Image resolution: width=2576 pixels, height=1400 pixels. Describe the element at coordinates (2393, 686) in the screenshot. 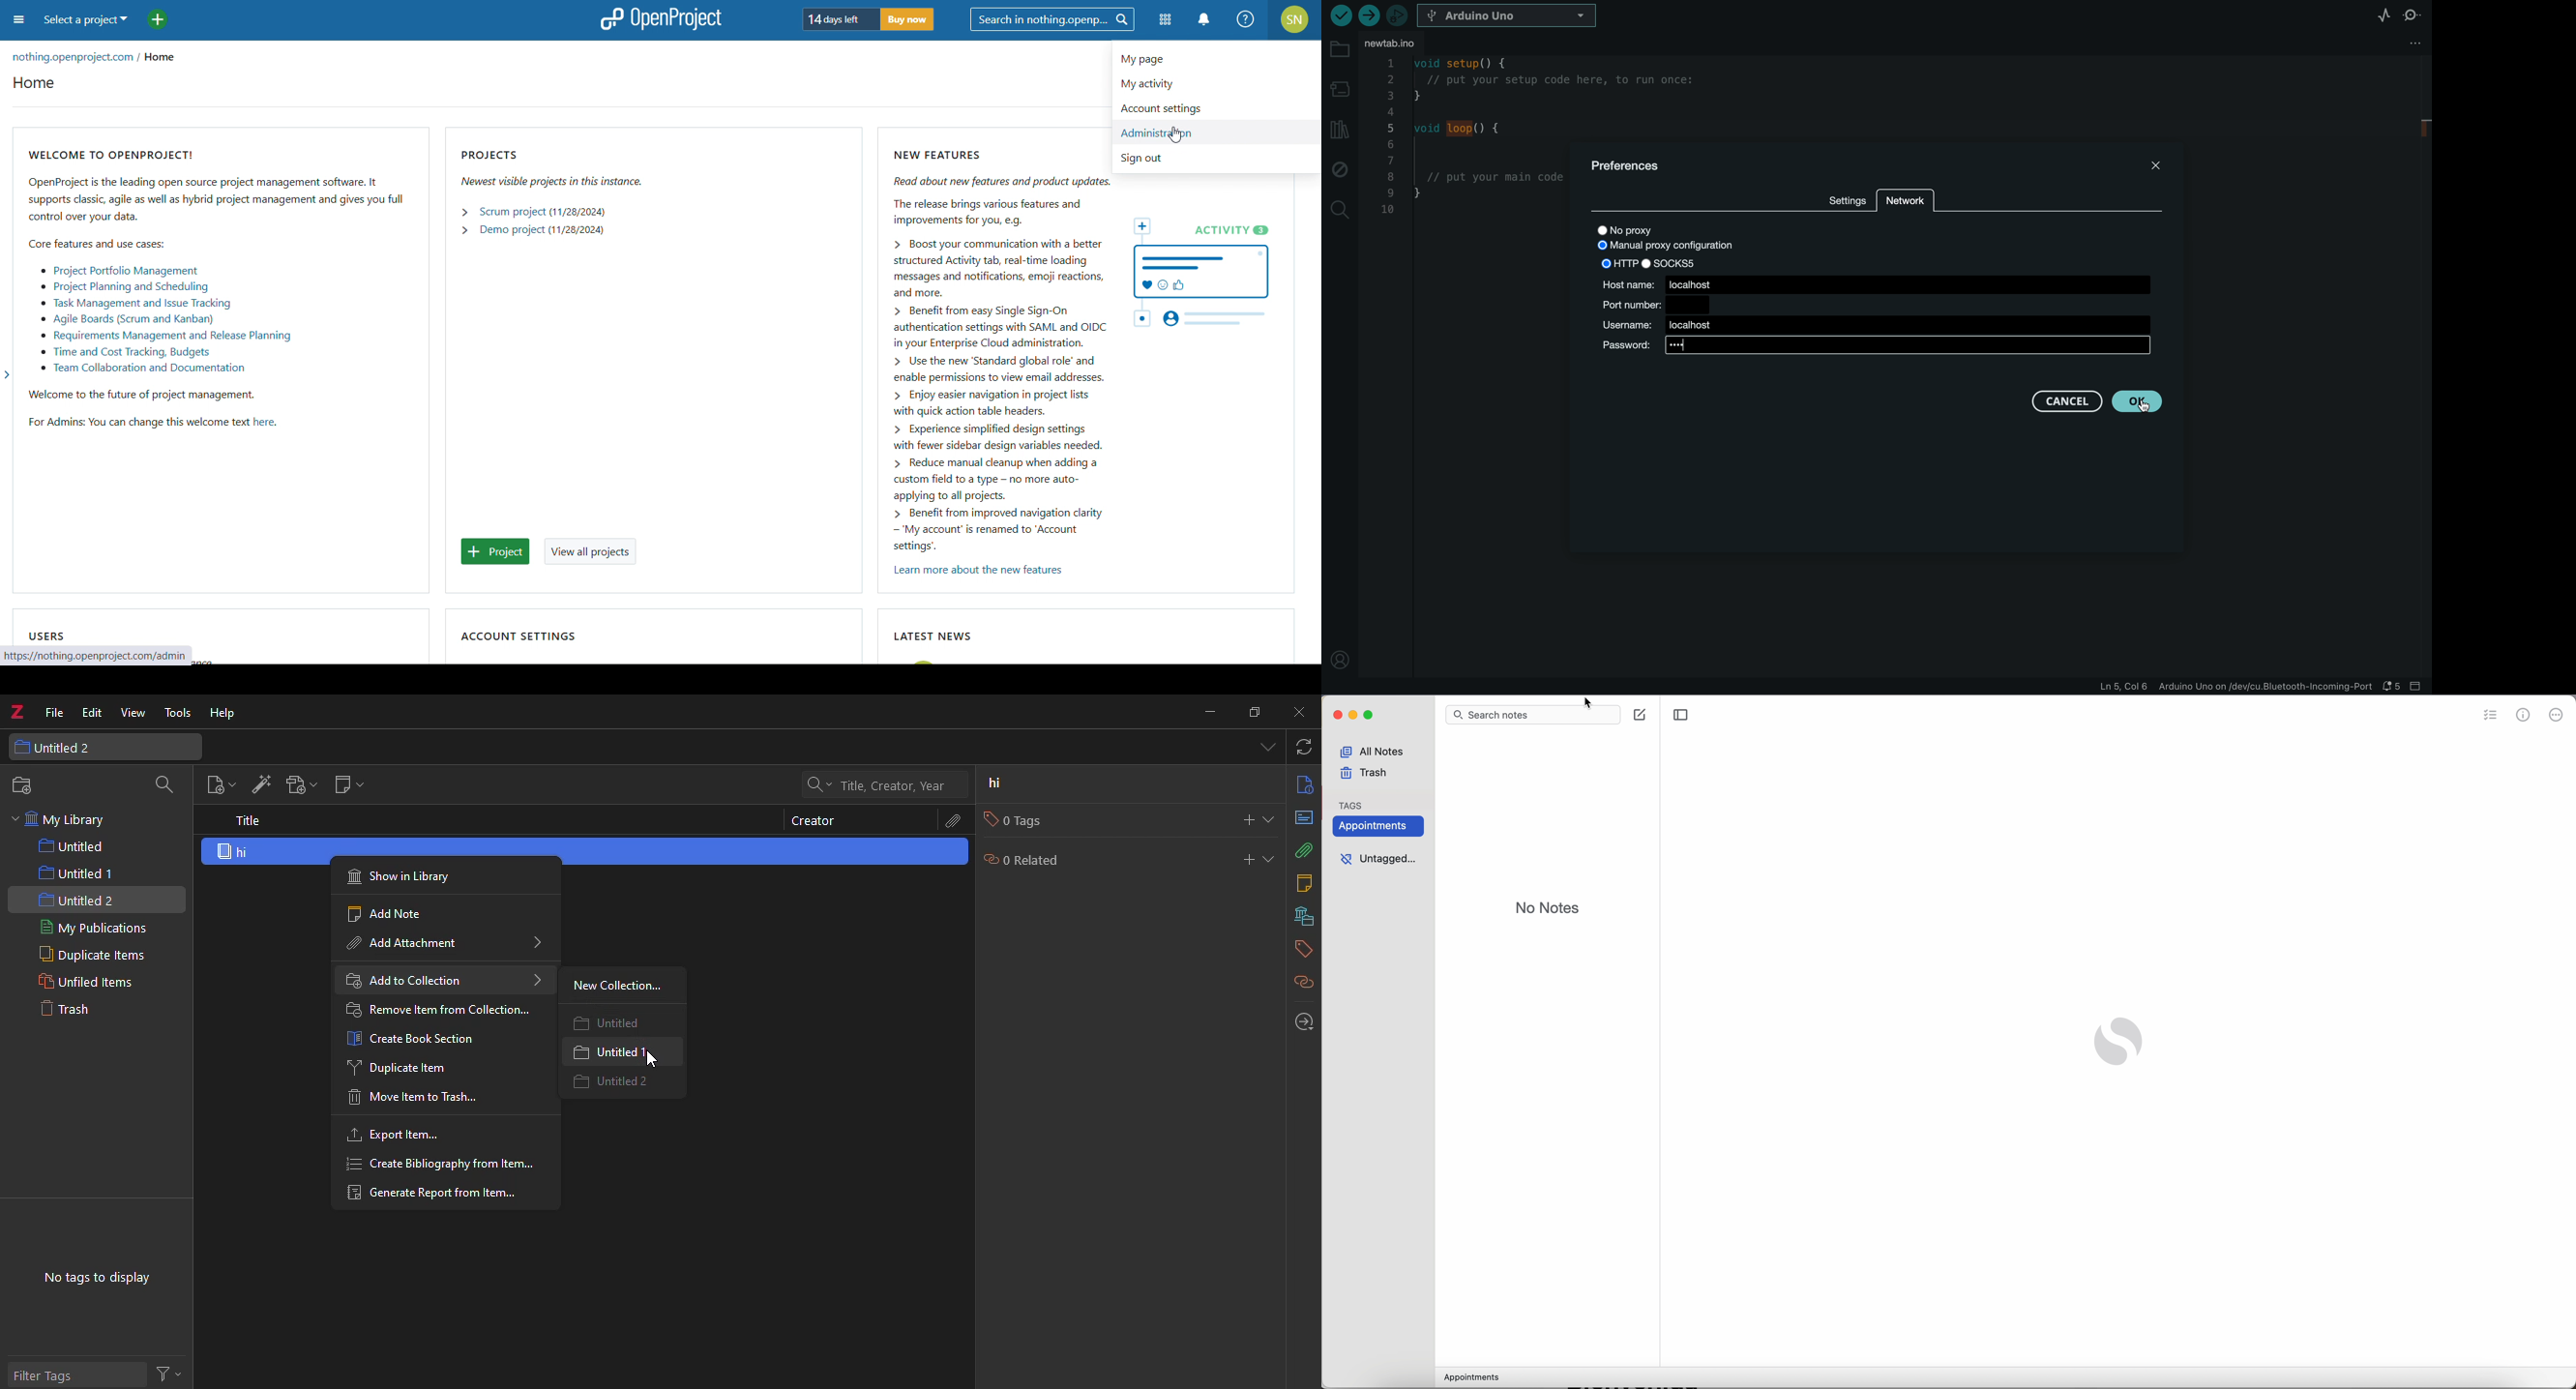

I see `notification` at that location.